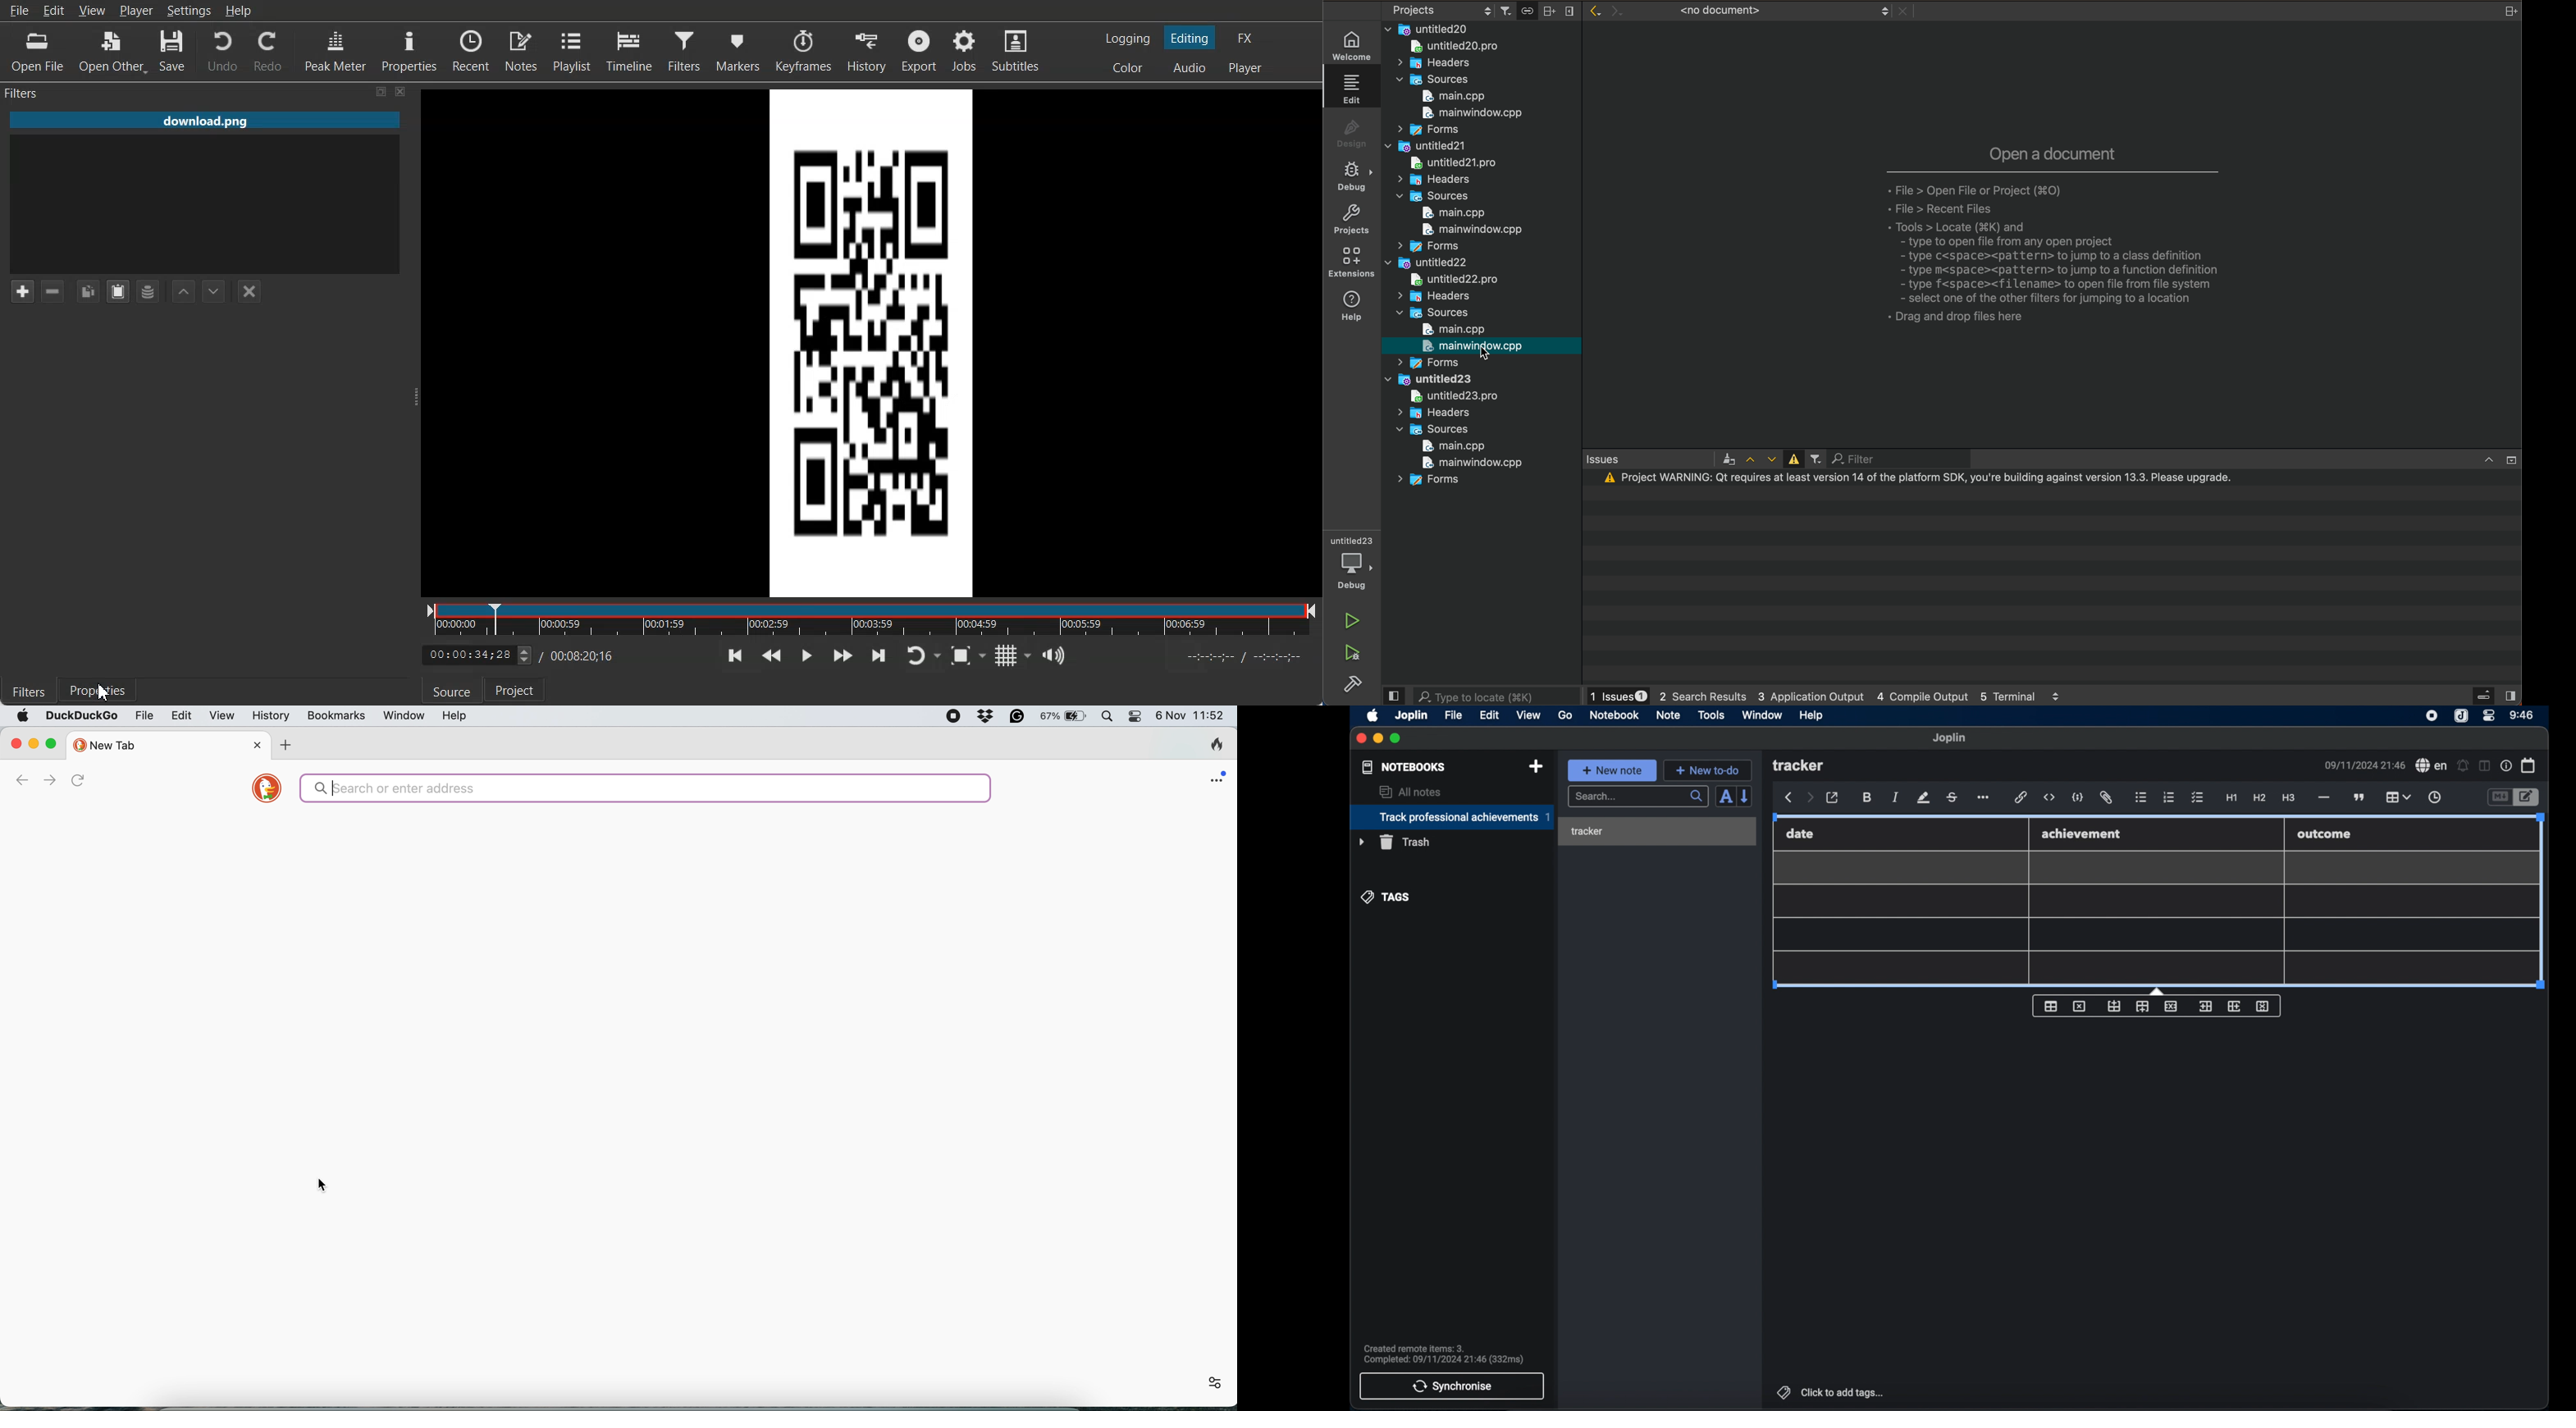 The height and width of the screenshot is (1428, 2576). I want to click on tools, so click(1712, 715).